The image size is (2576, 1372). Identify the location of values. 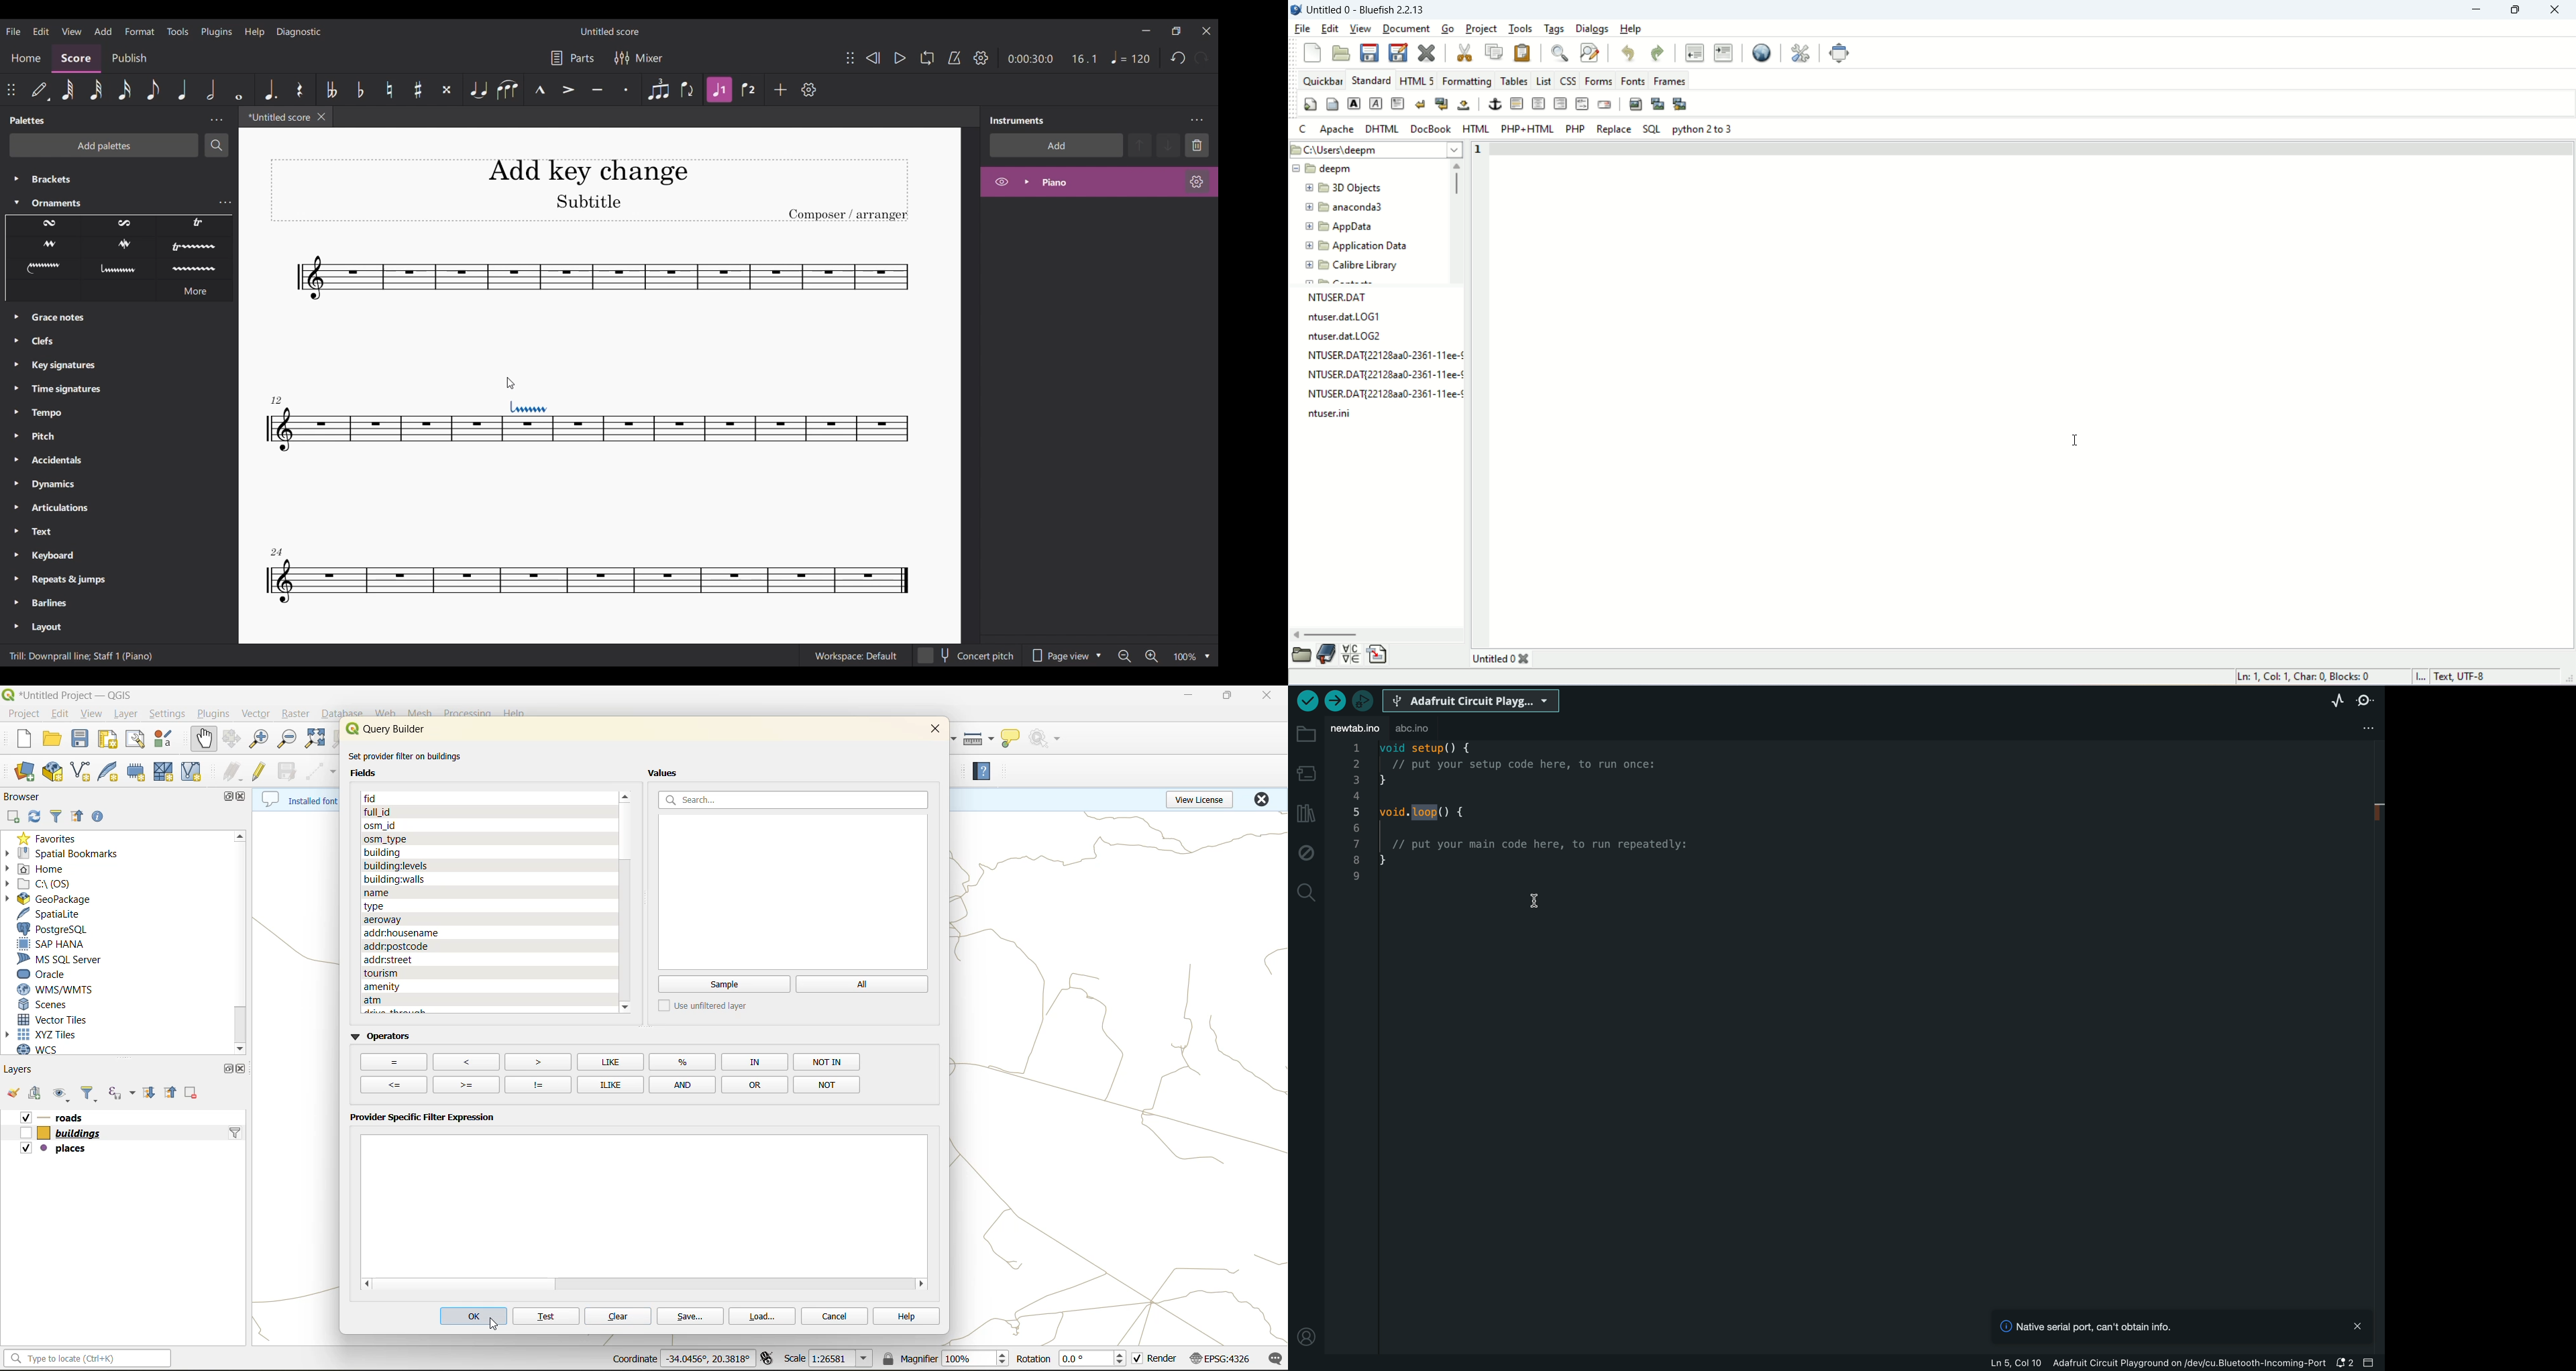
(667, 773).